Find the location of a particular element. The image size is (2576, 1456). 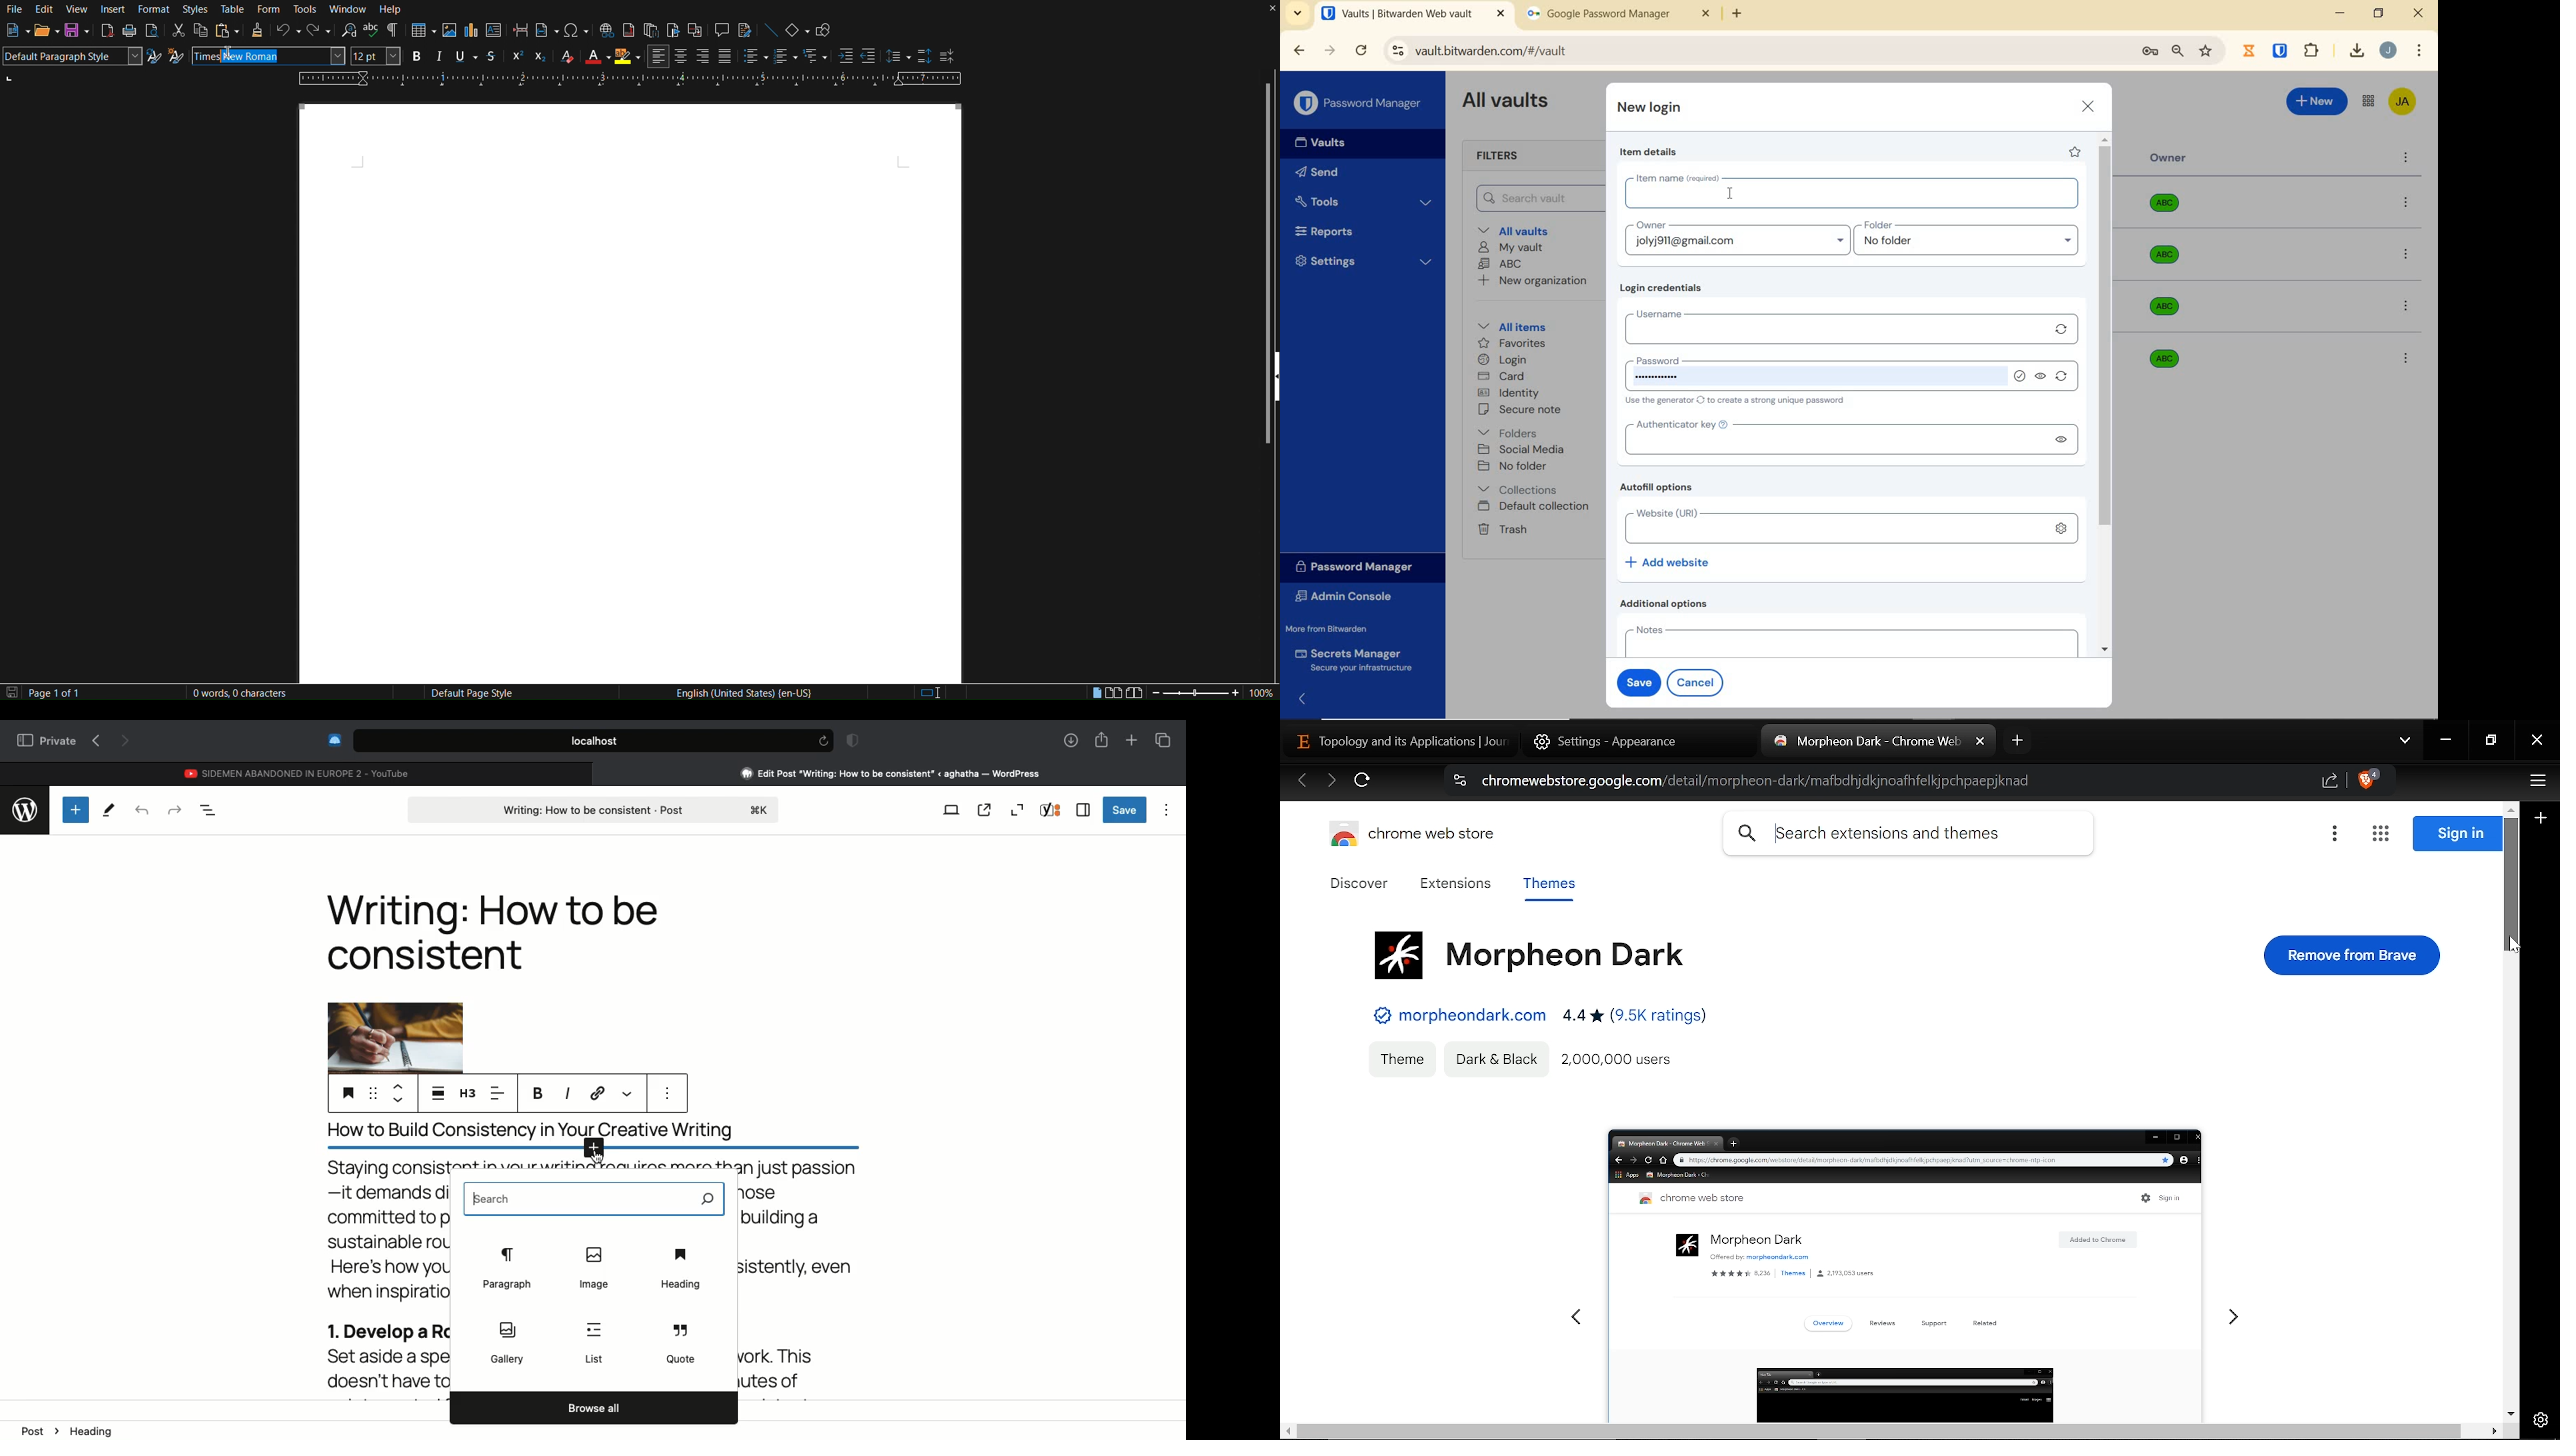

Italics is located at coordinates (439, 56).